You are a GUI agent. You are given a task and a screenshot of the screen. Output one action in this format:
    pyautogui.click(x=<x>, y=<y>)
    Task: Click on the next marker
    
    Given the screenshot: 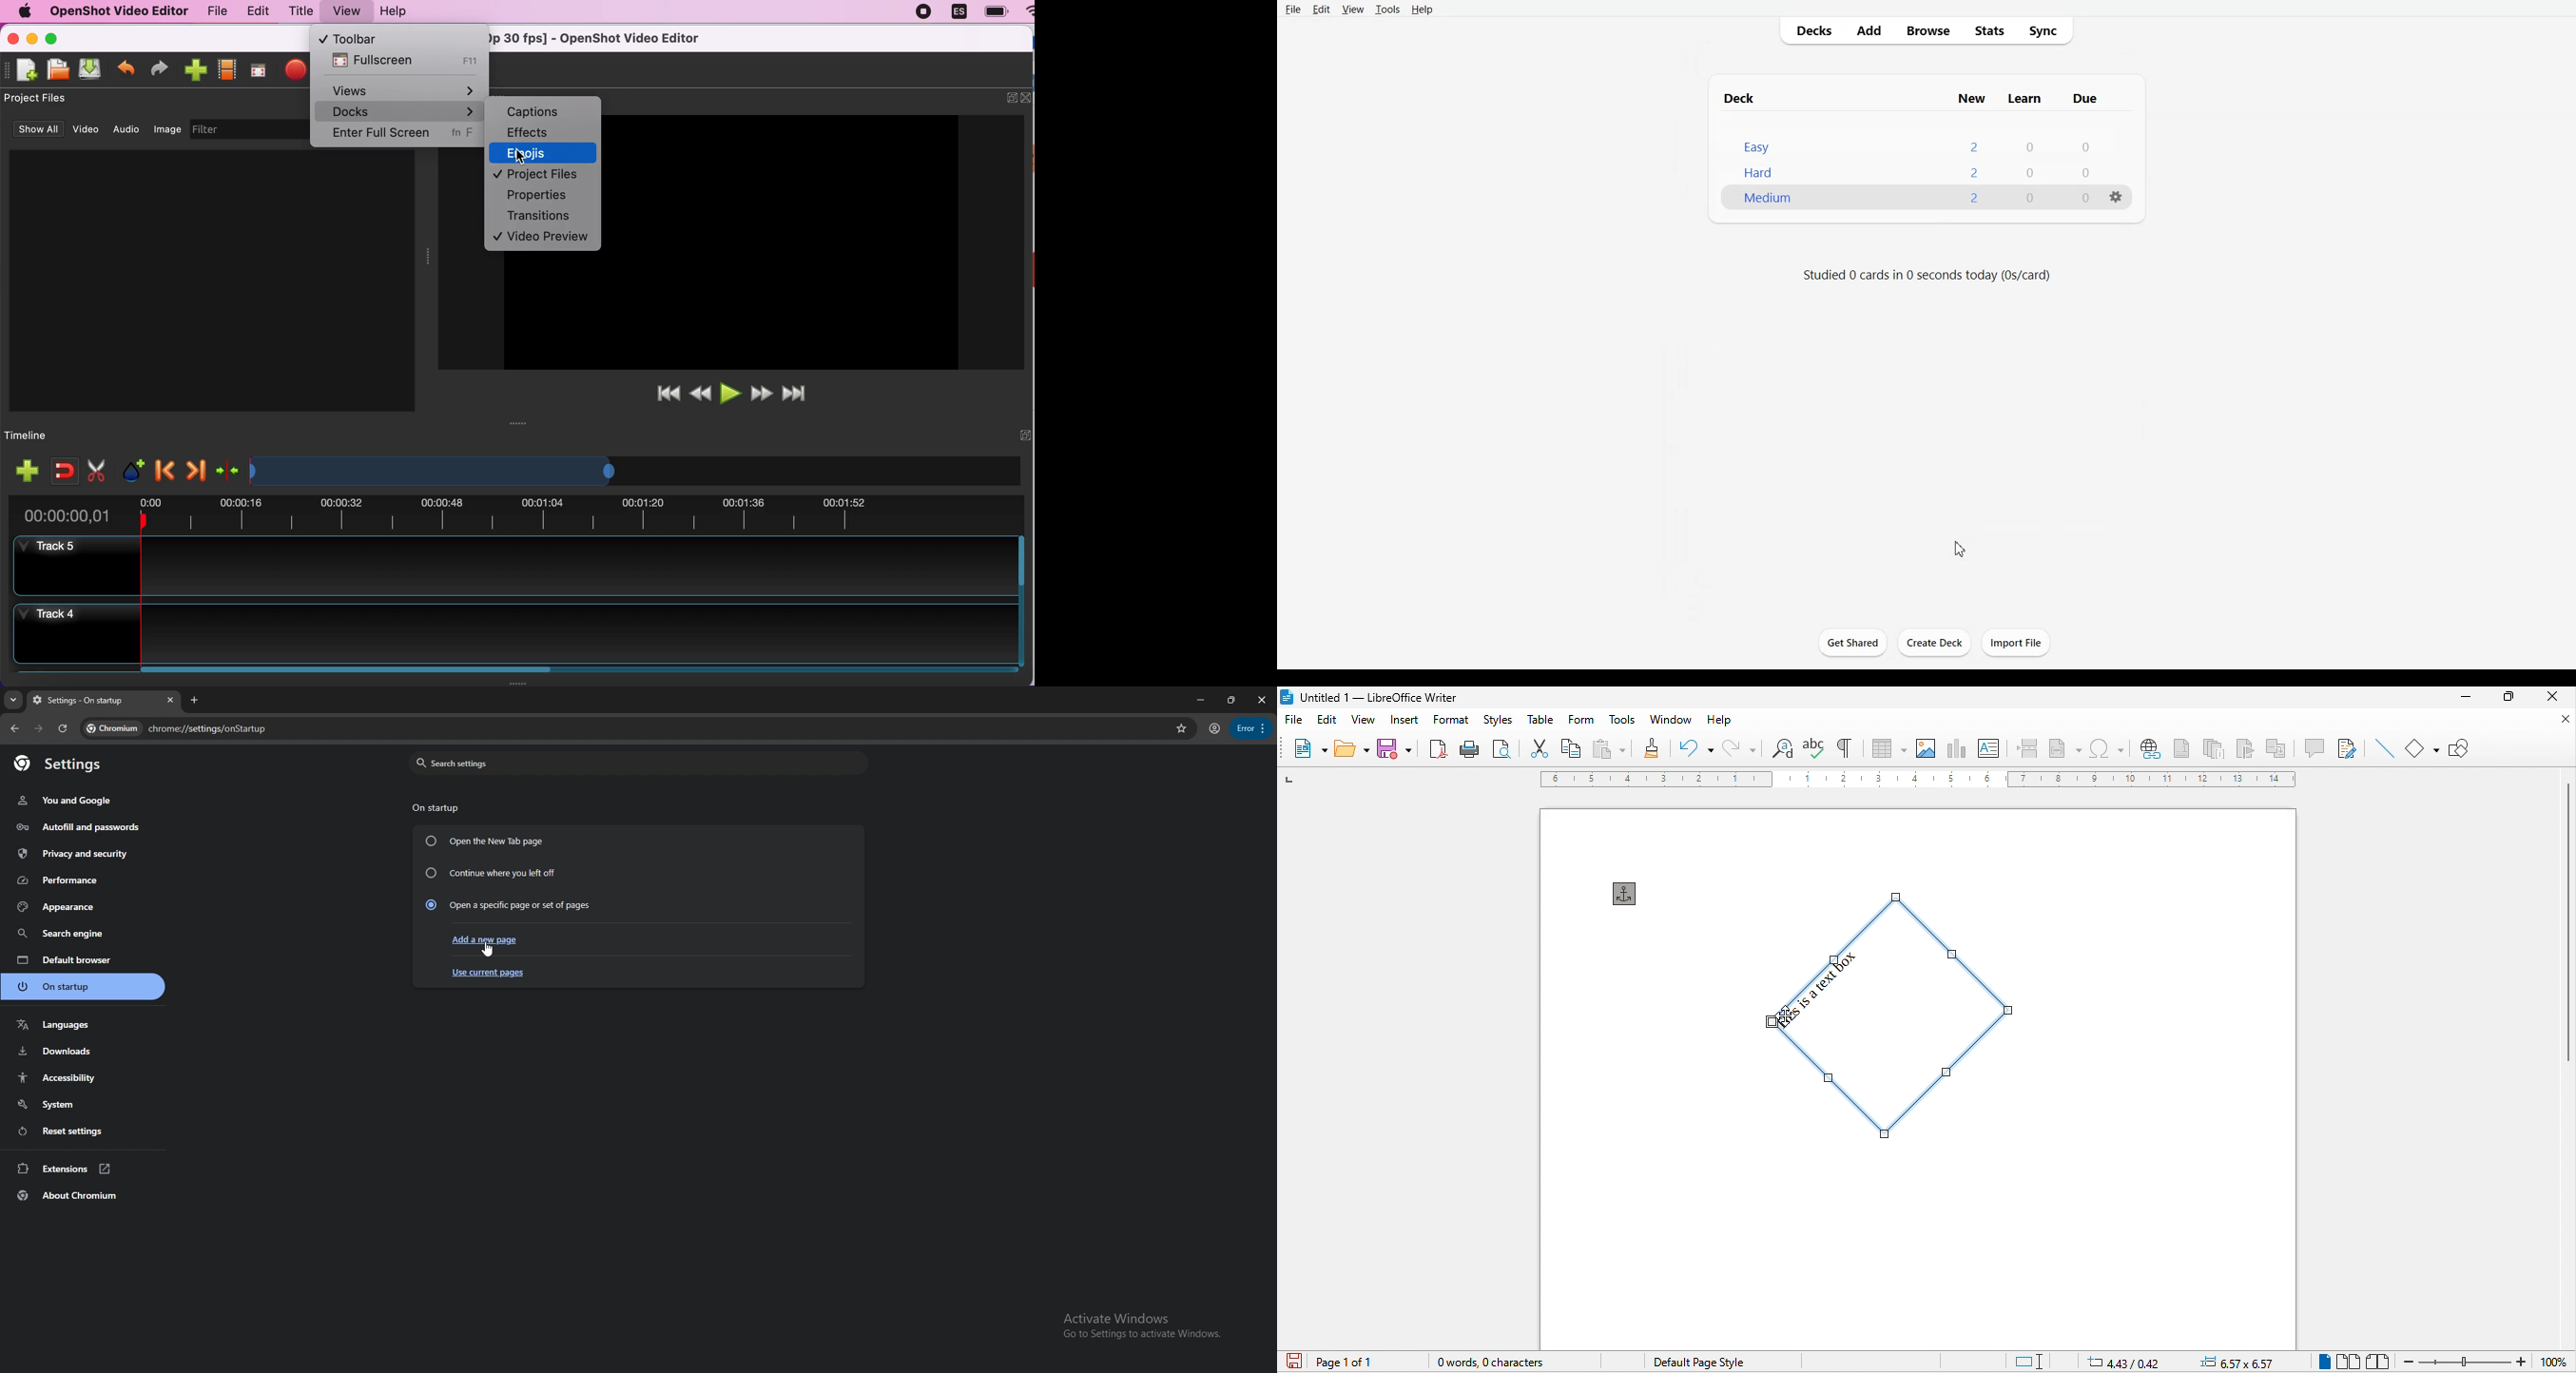 What is the action you would take?
    pyautogui.click(x=194, y=468)
    